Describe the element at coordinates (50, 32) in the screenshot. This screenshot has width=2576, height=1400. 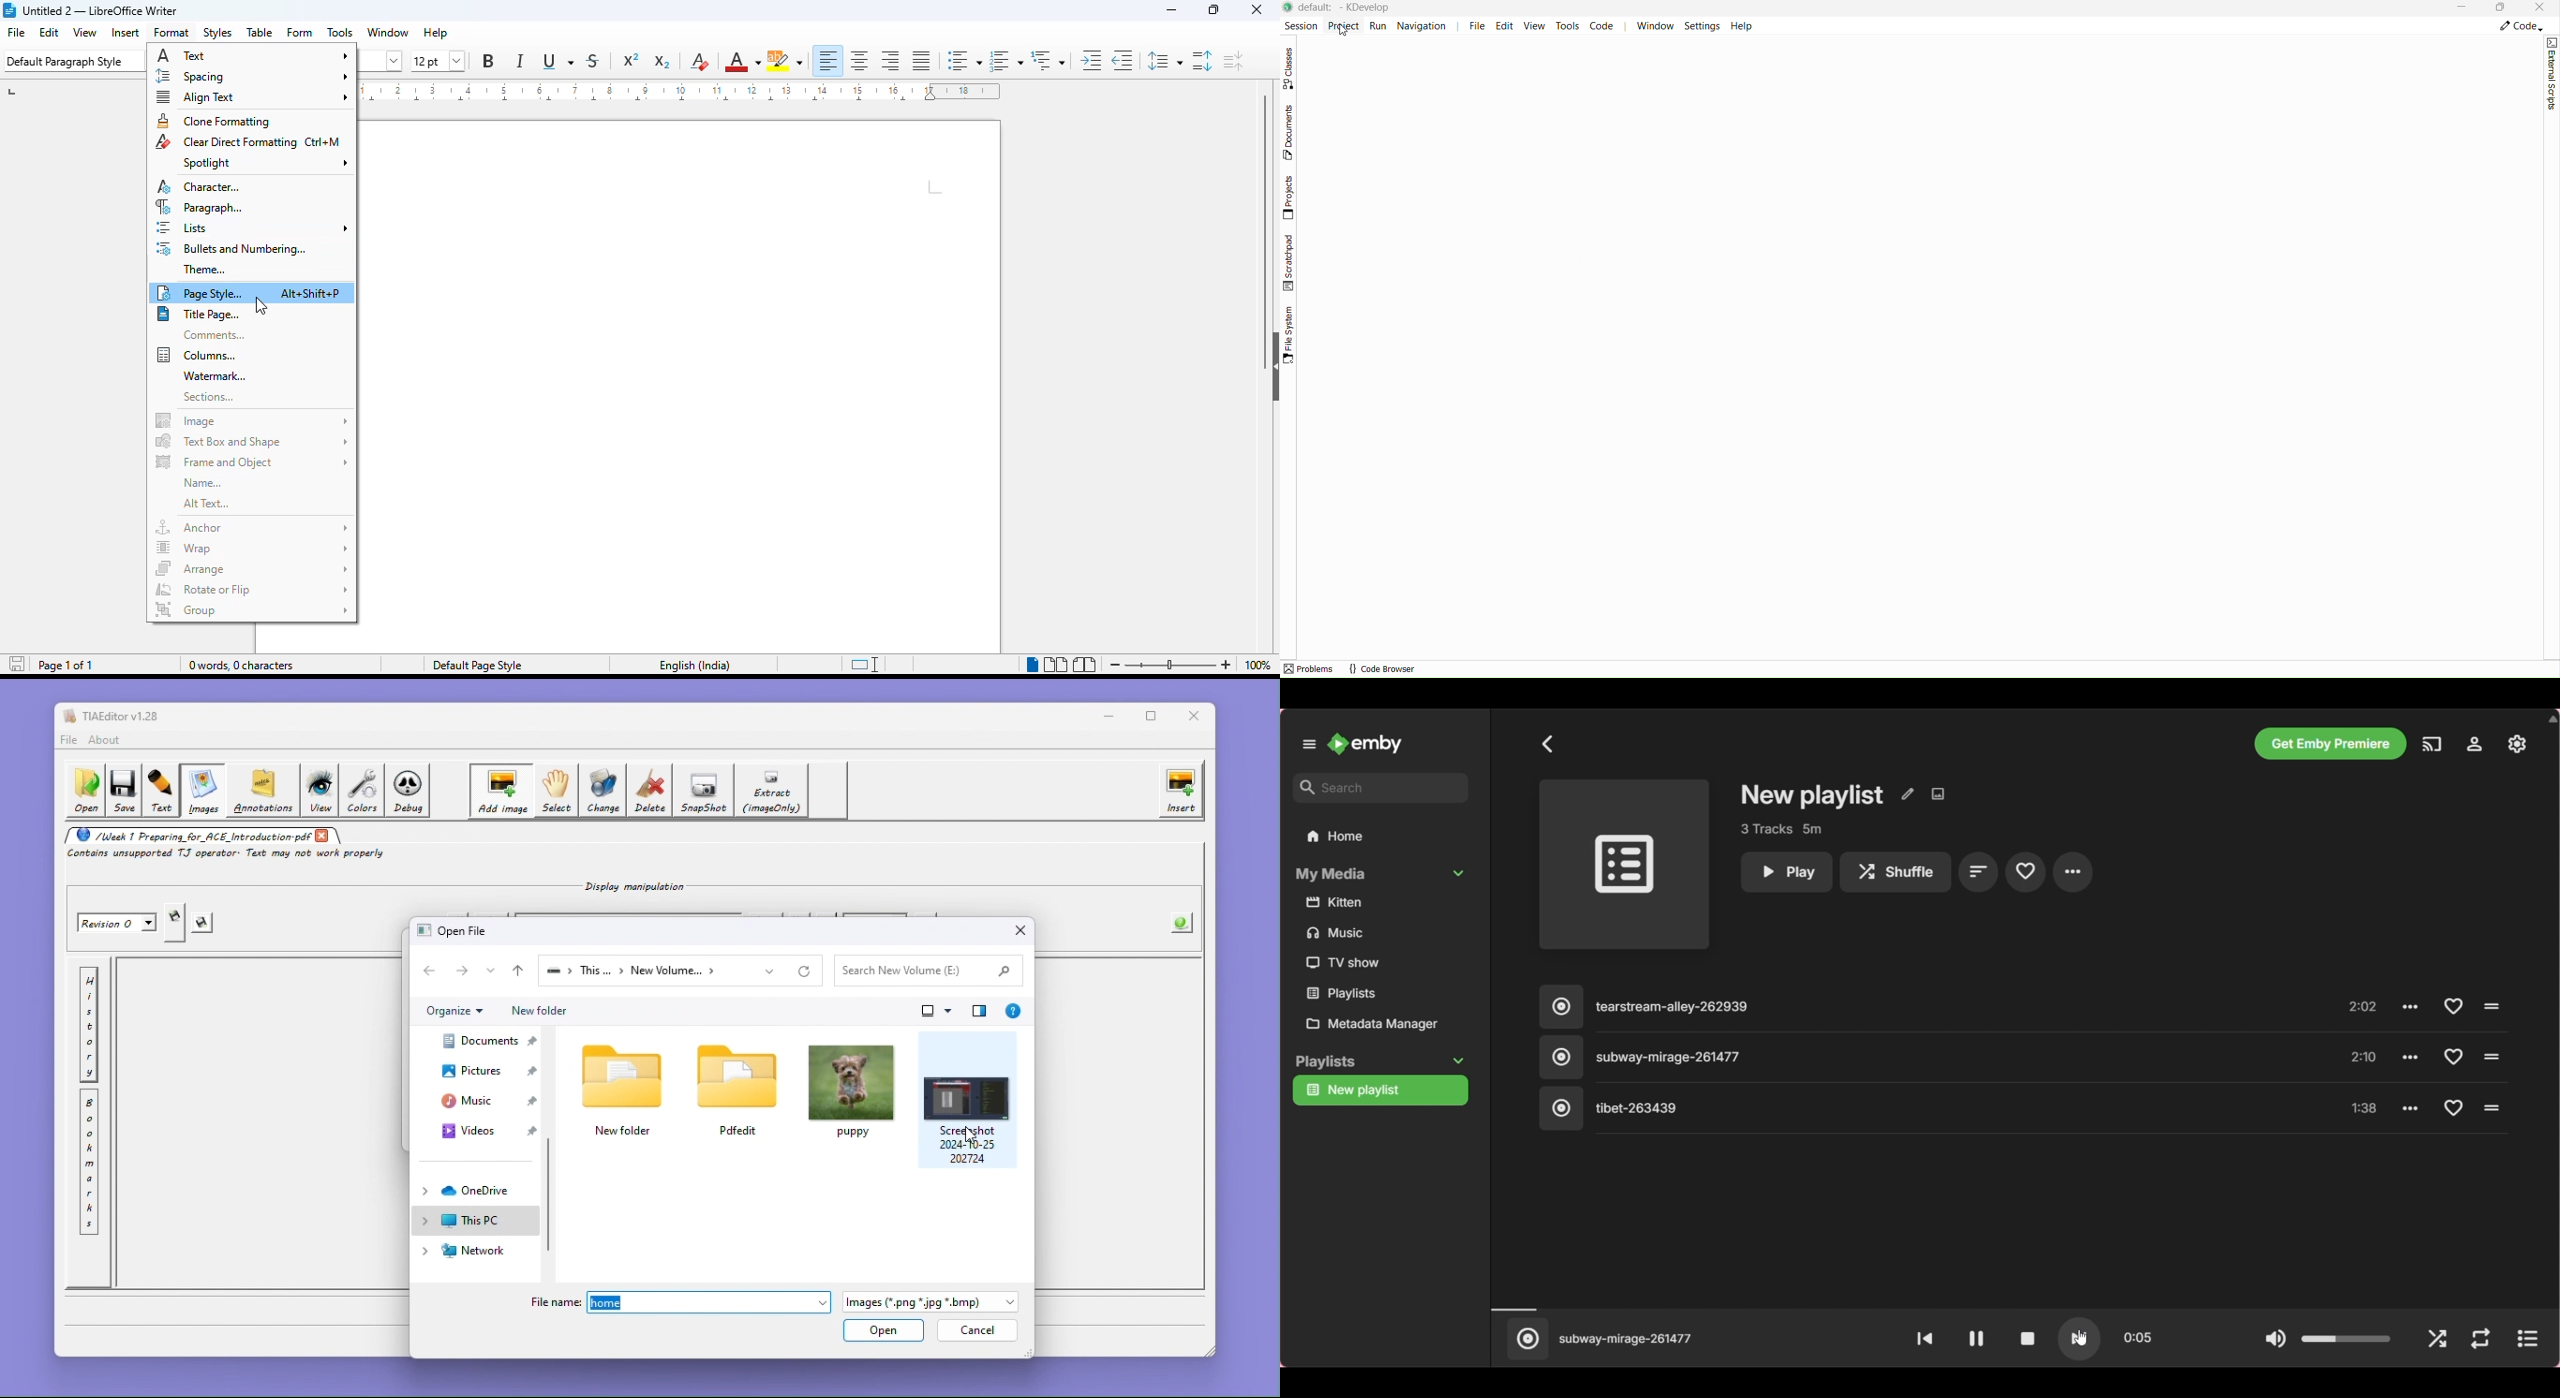
I see `edit` at that location.